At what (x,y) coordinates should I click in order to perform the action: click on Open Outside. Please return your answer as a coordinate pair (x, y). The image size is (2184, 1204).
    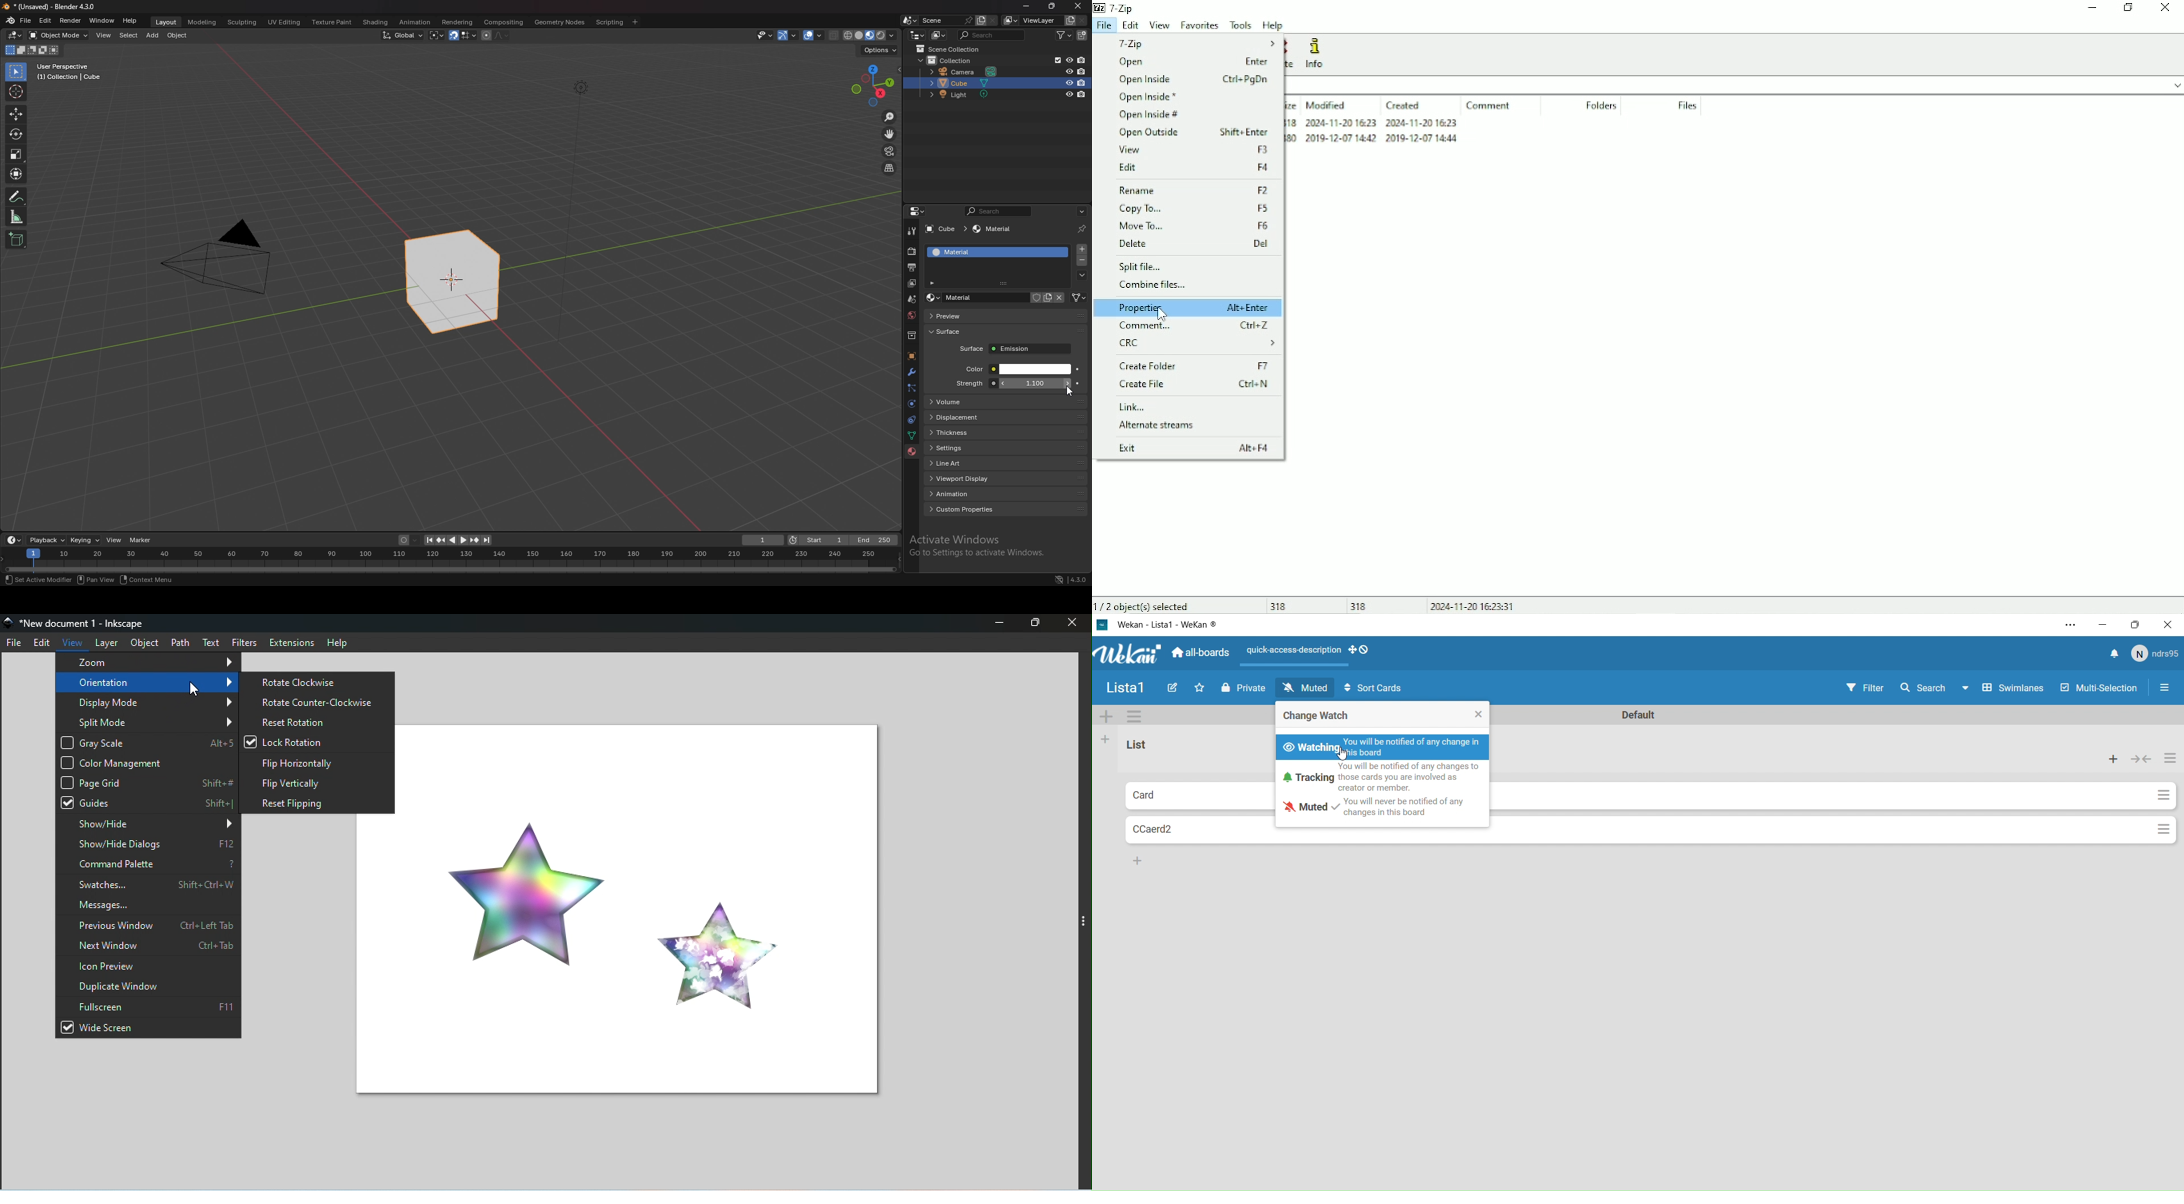
    Looking at the image, I should click on (1195, 133).